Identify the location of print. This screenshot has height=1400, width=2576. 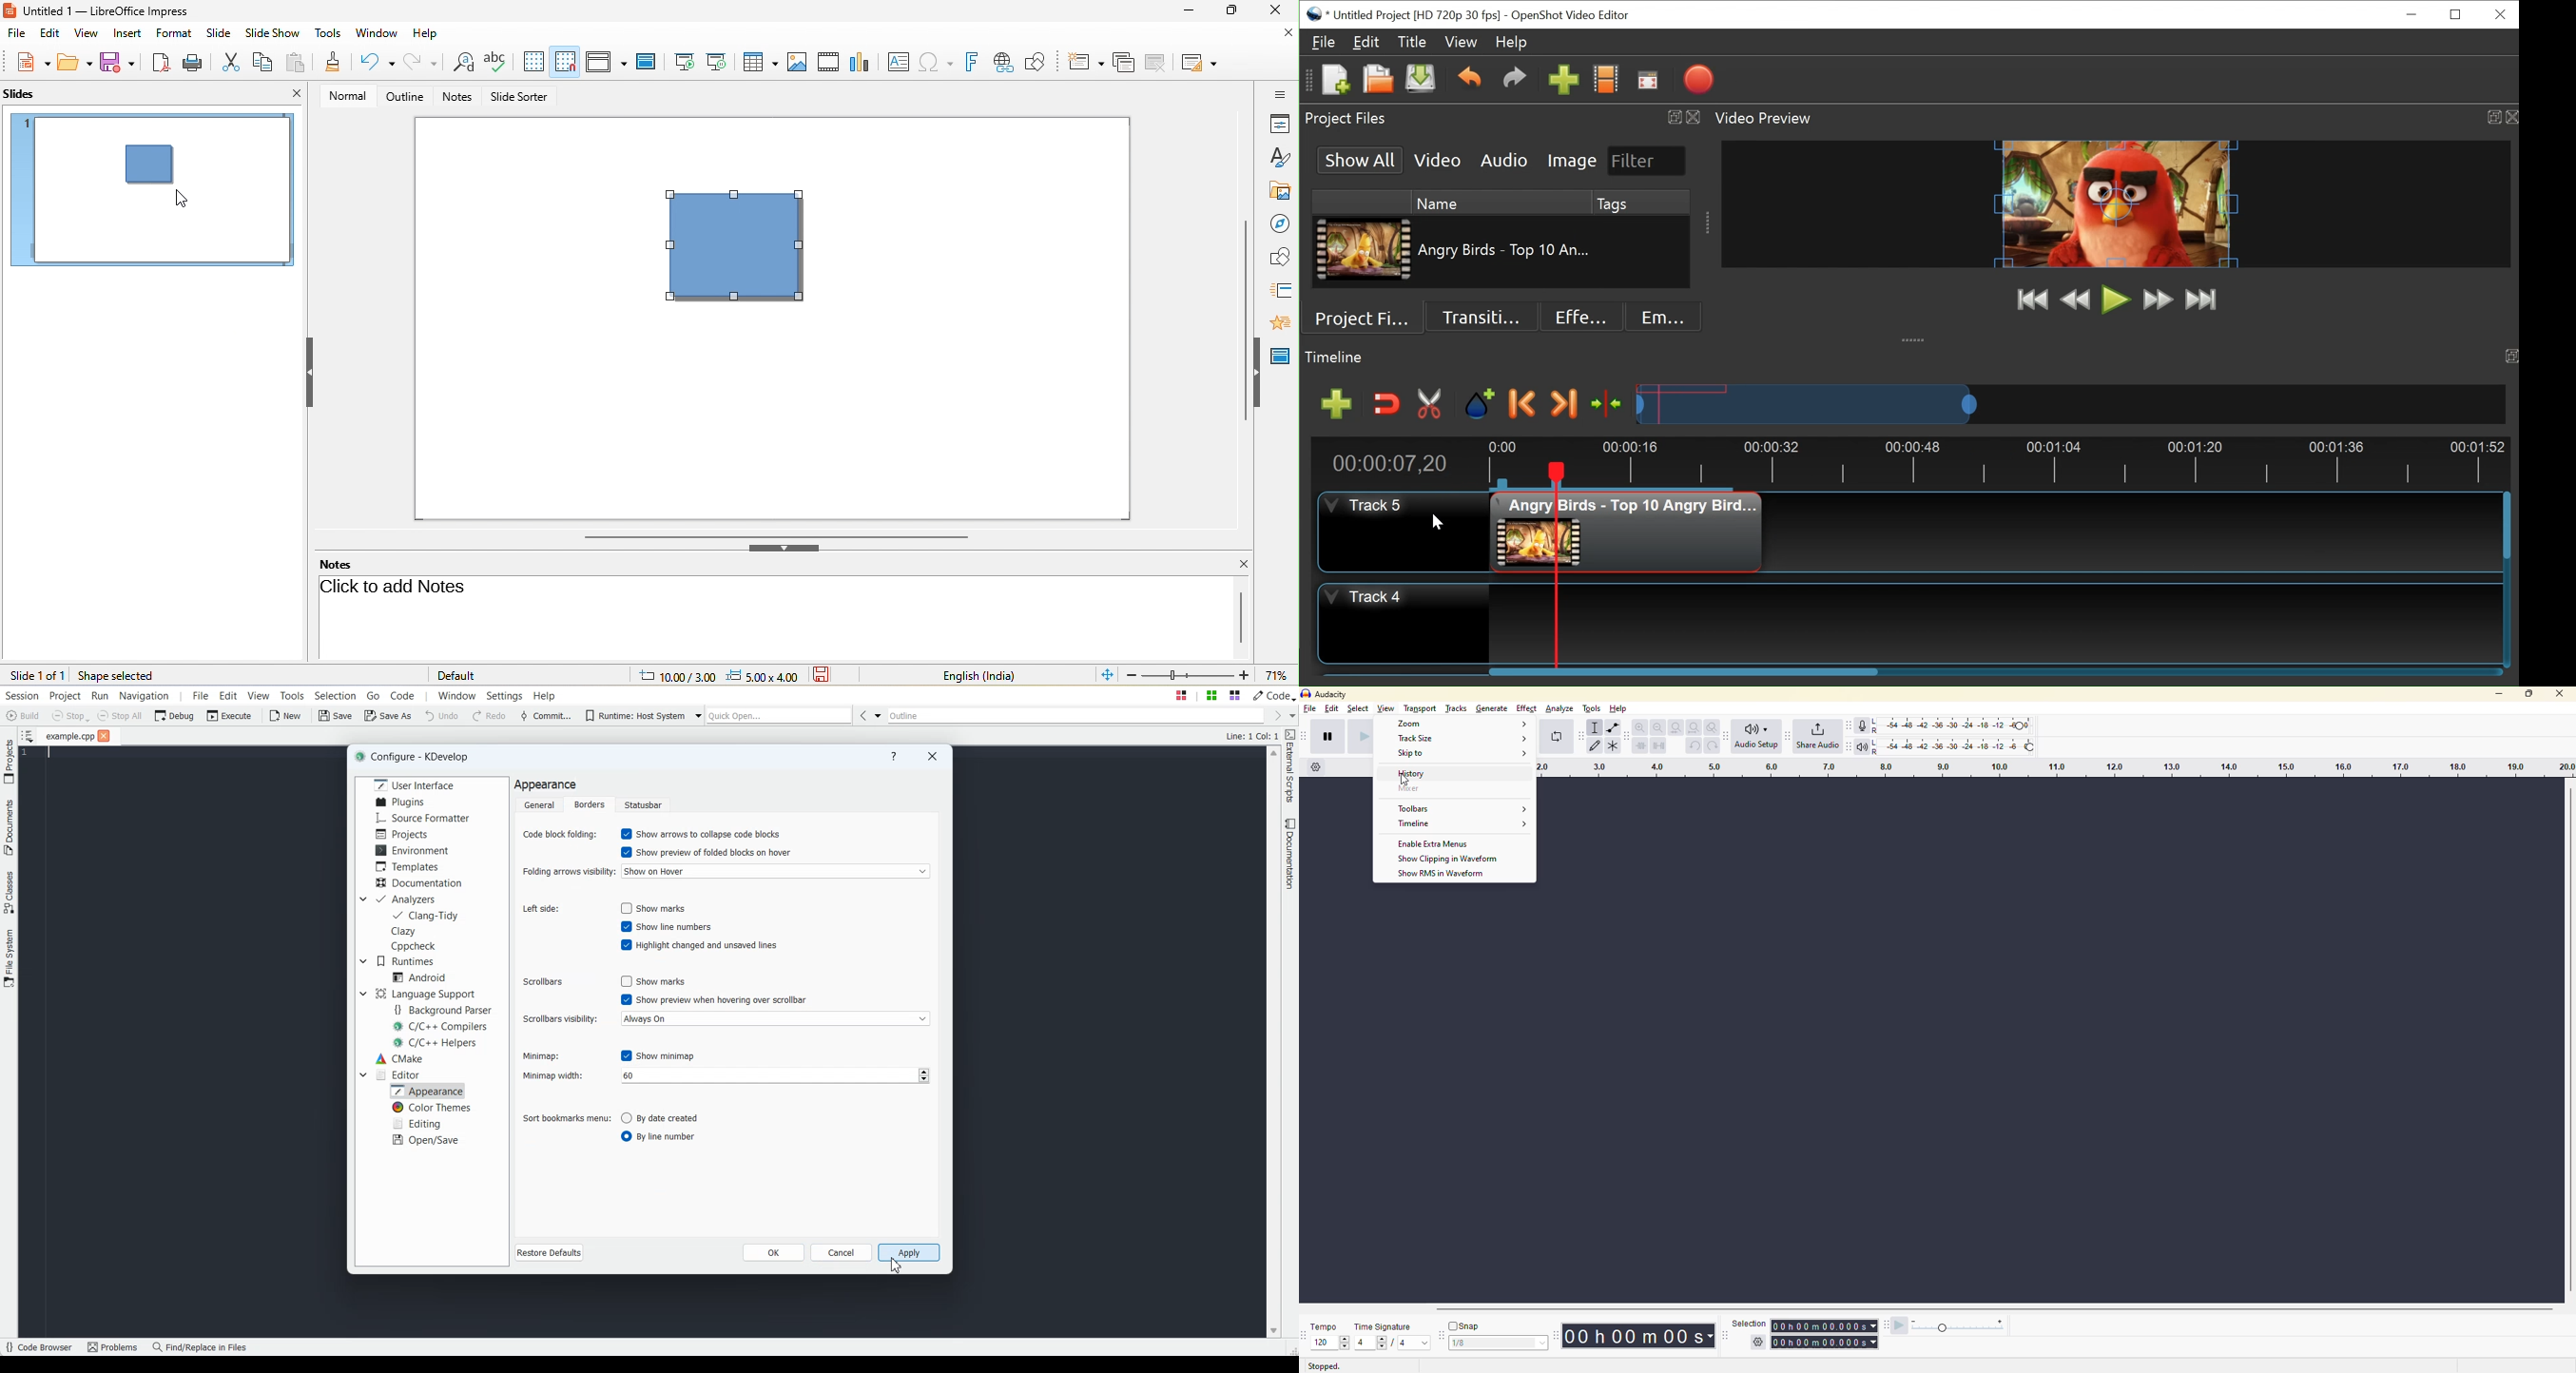
(189, 62).